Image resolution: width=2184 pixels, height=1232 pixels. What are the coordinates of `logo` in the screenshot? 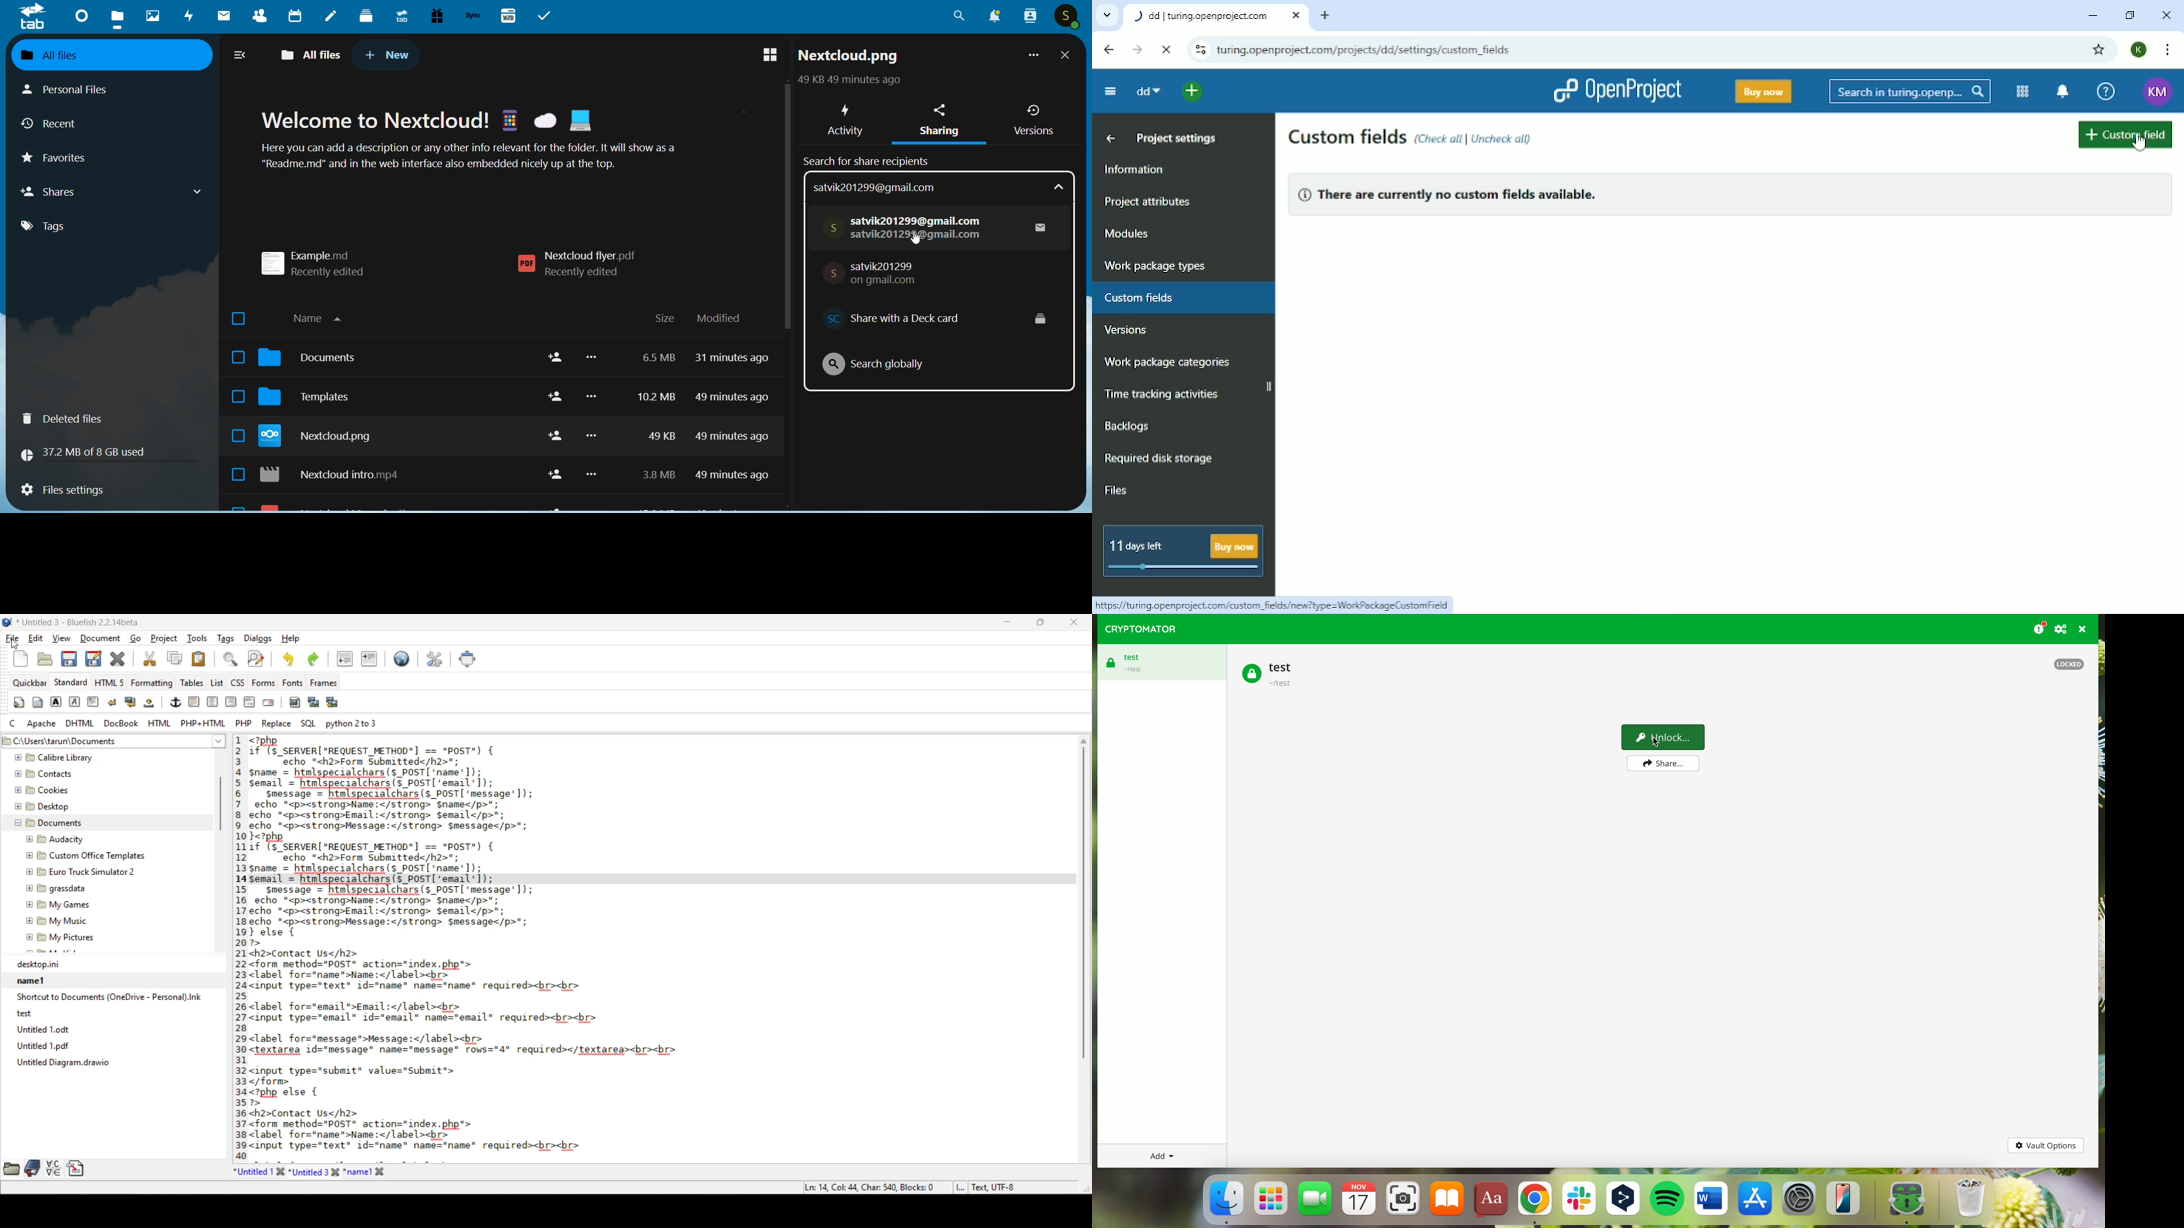 It's located at (33, 17).